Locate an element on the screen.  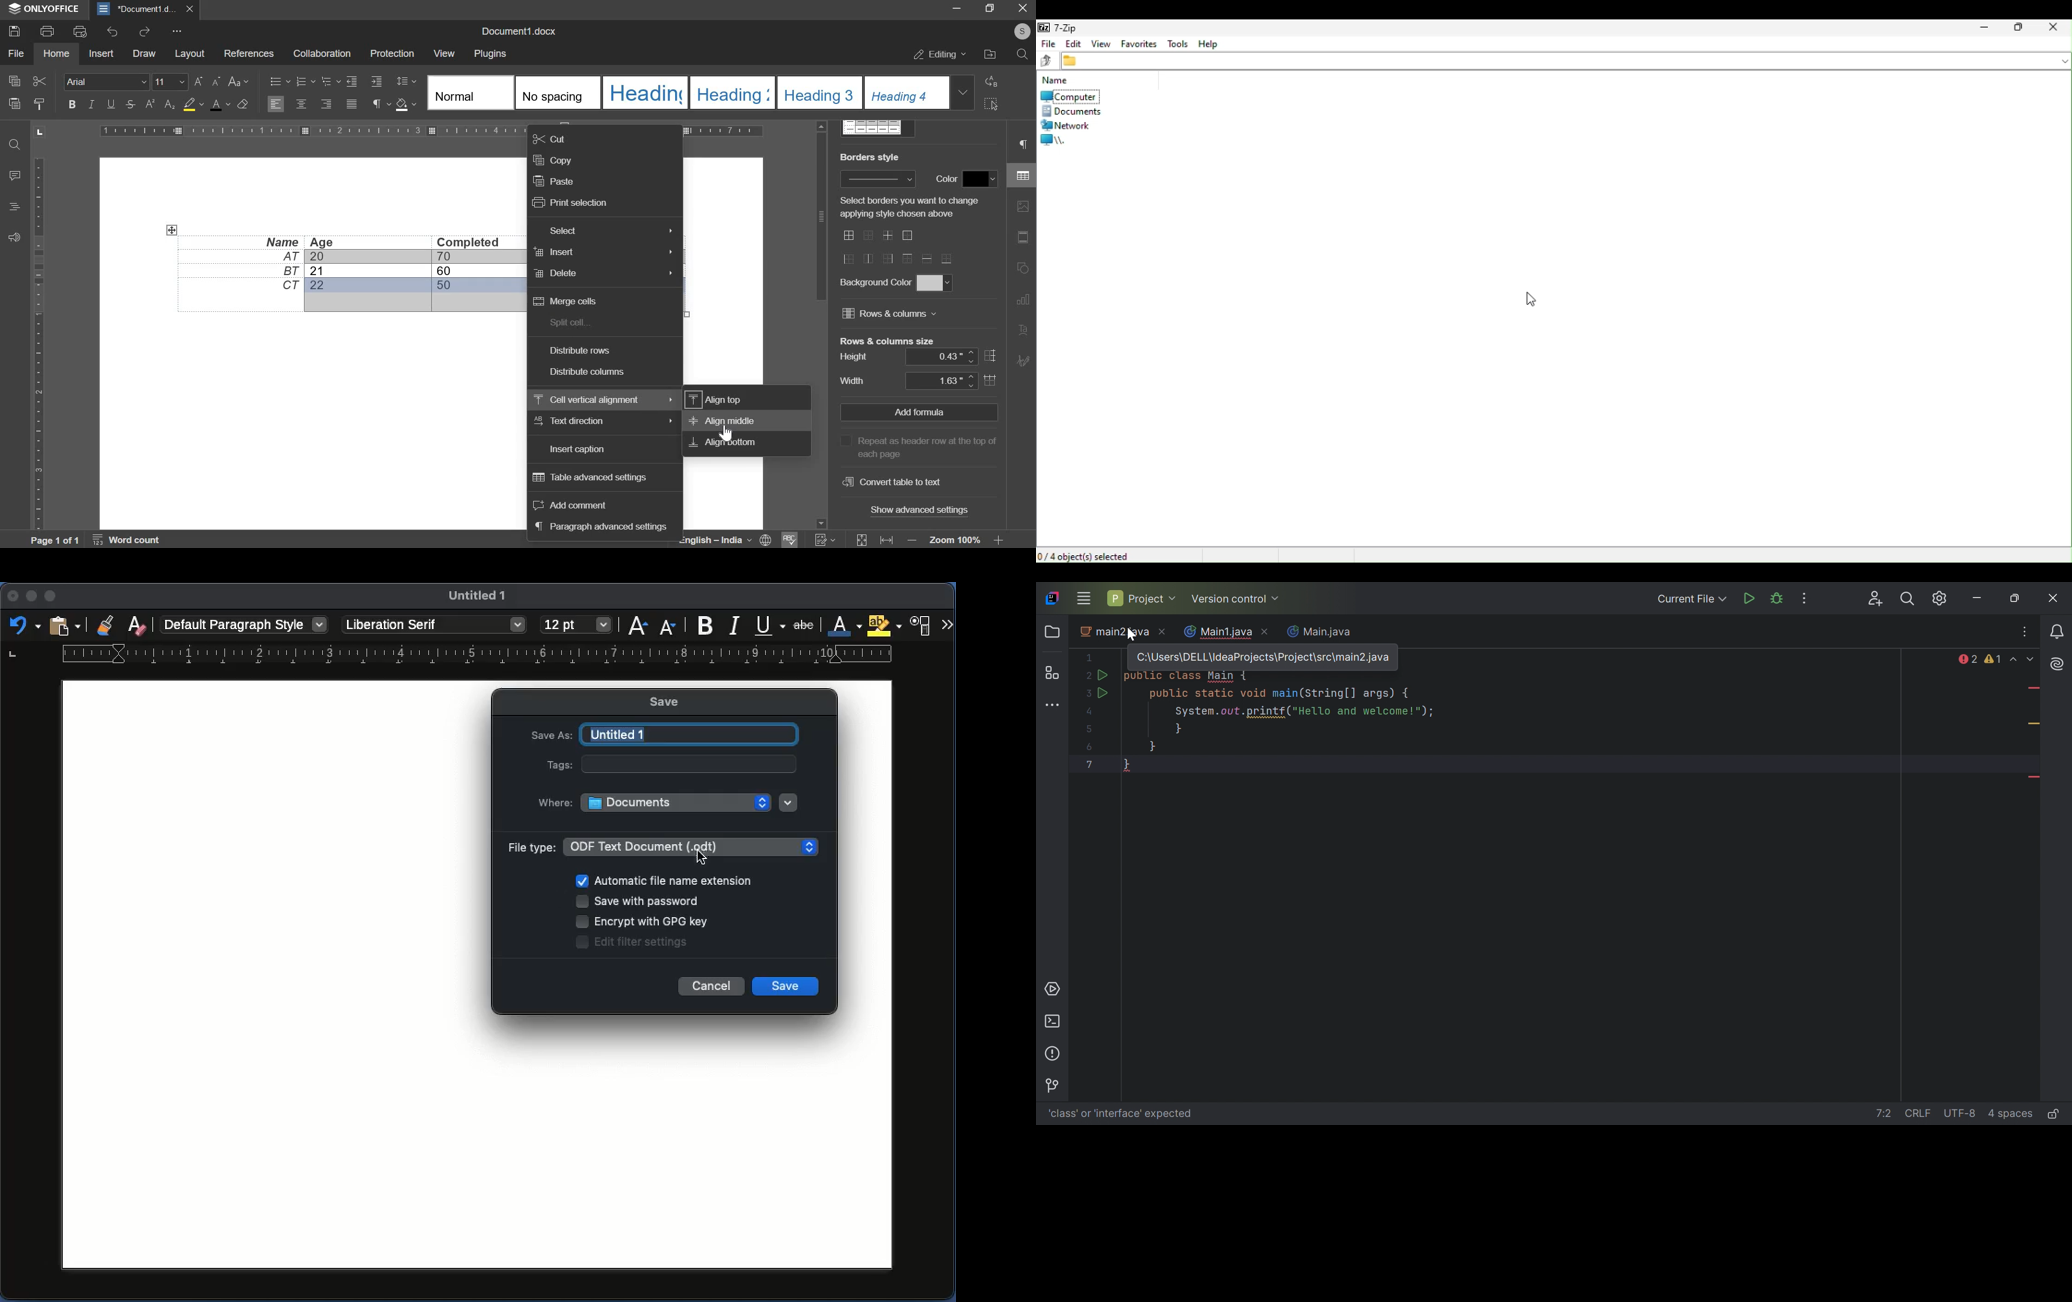
Minimise is located at coordinates (1984, 29).